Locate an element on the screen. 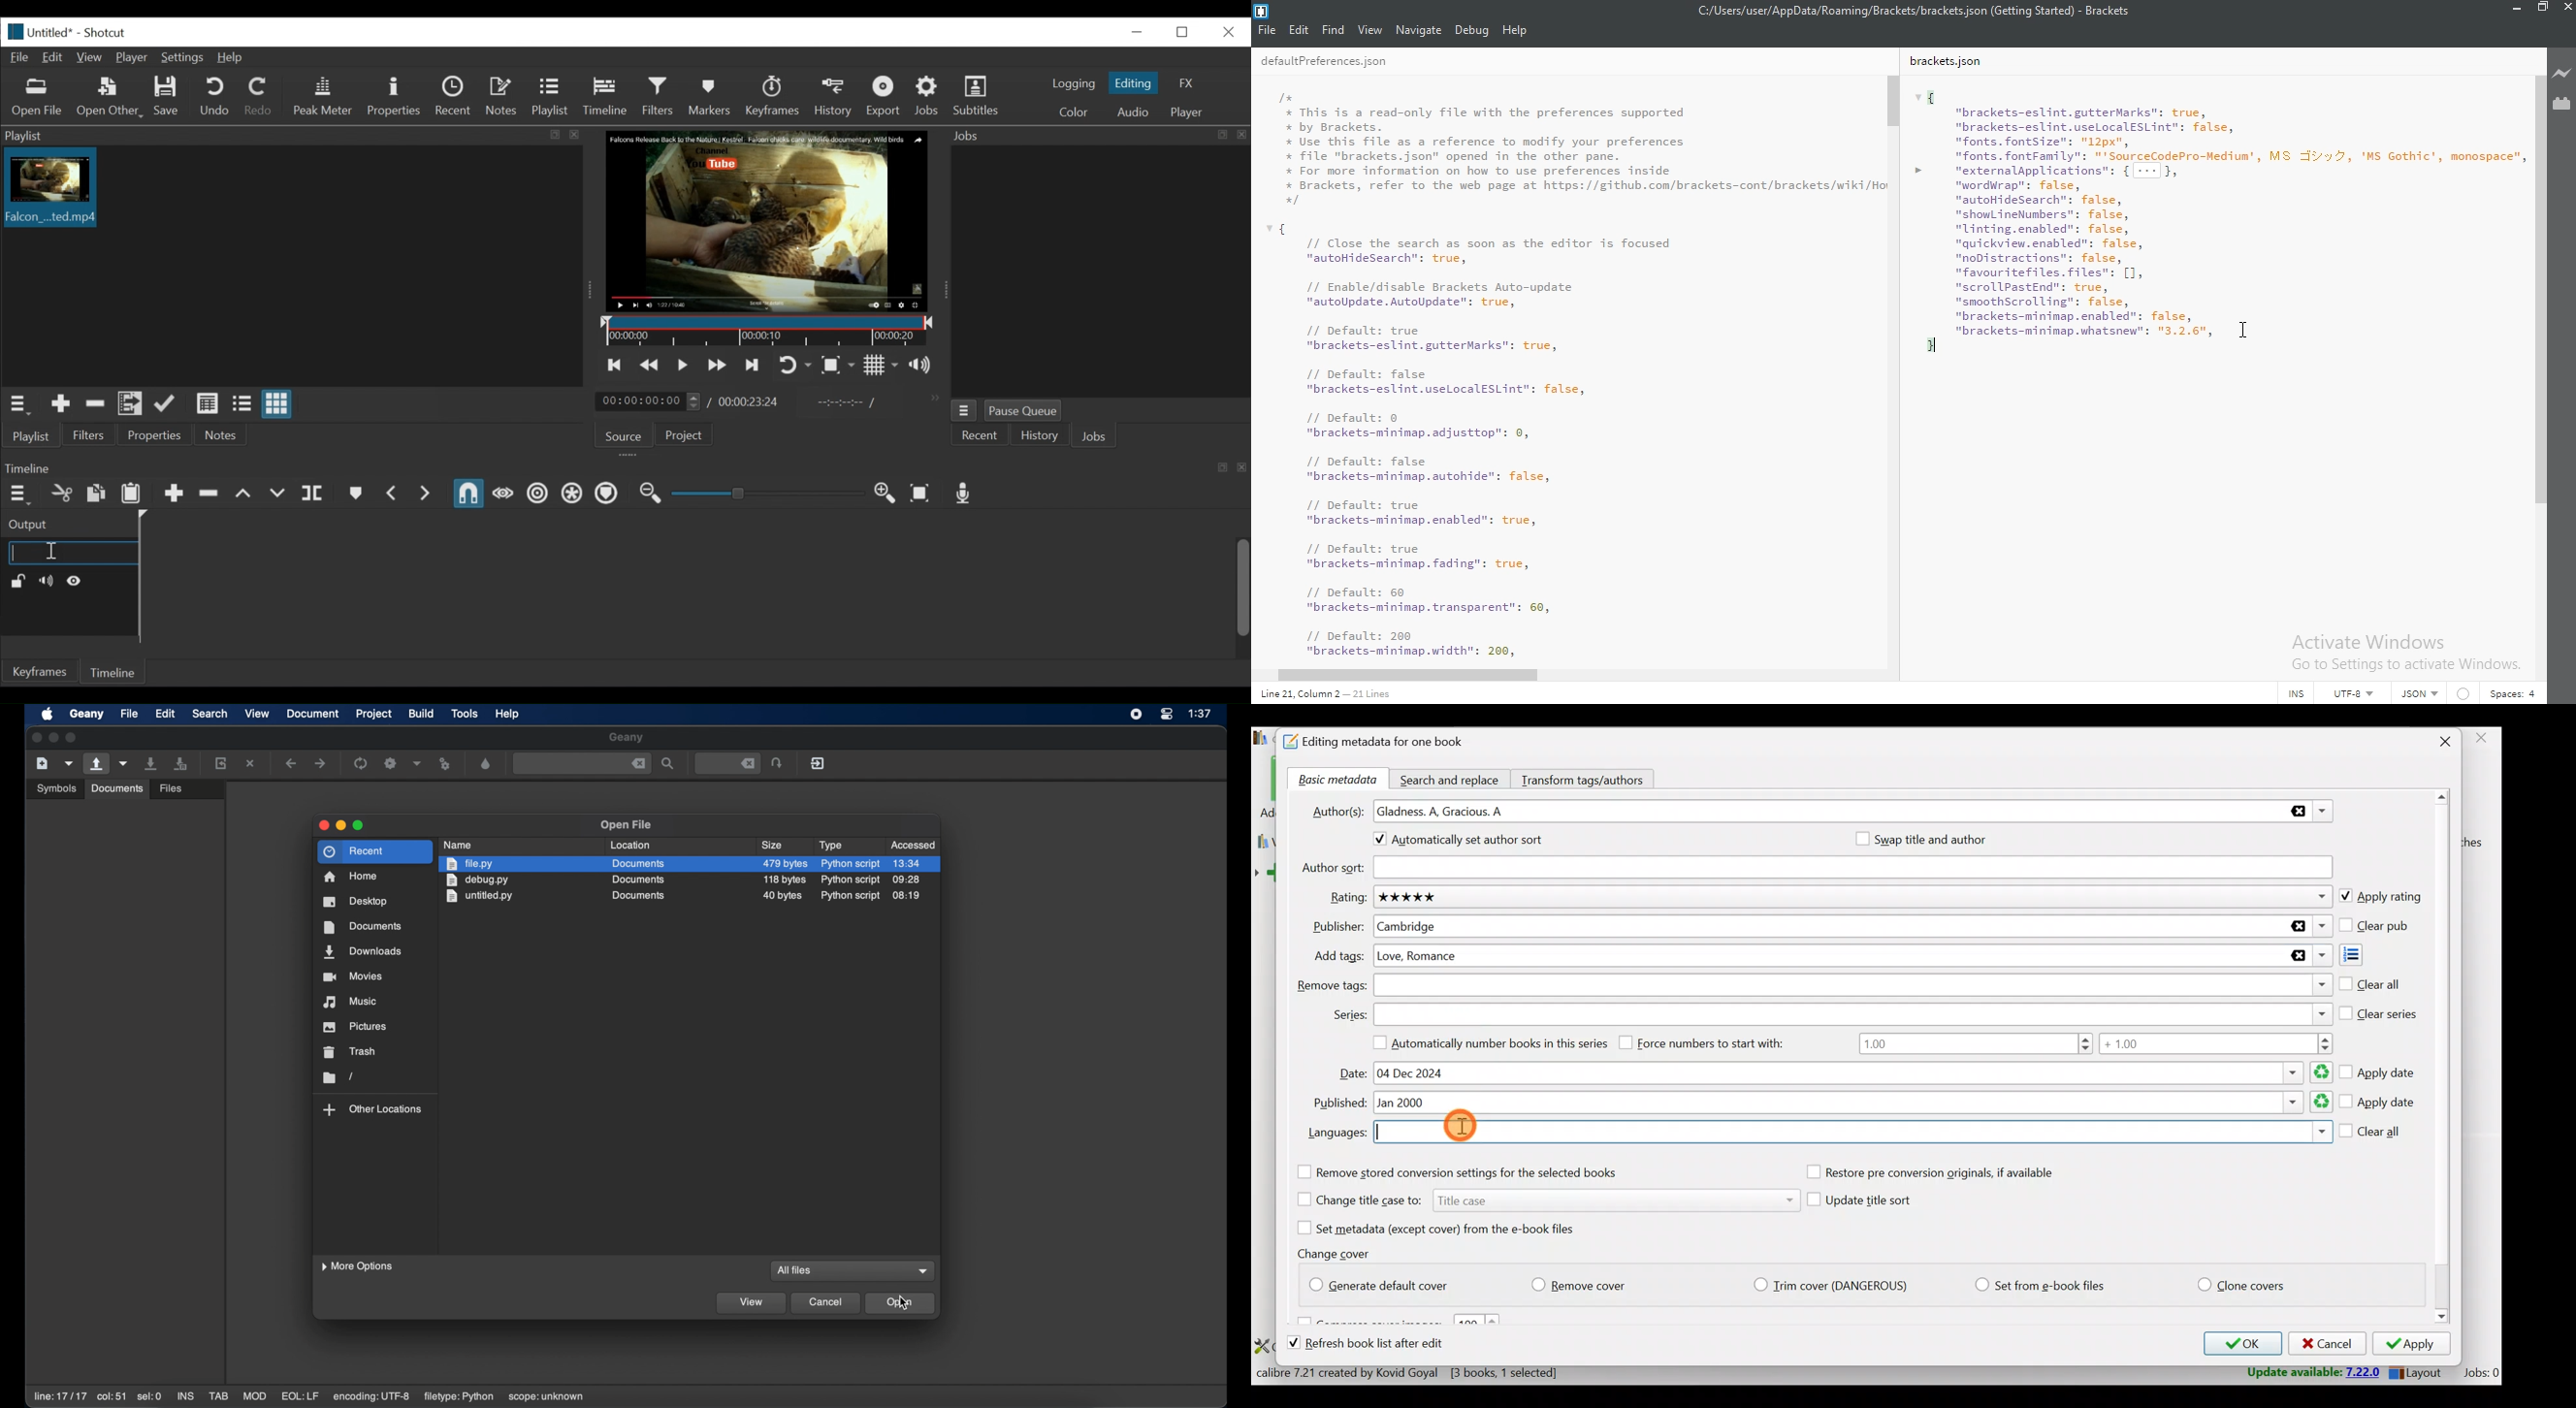 The height and width of the screenshot is (1428, 2576). Restore is located at coordinates (1180, 31).